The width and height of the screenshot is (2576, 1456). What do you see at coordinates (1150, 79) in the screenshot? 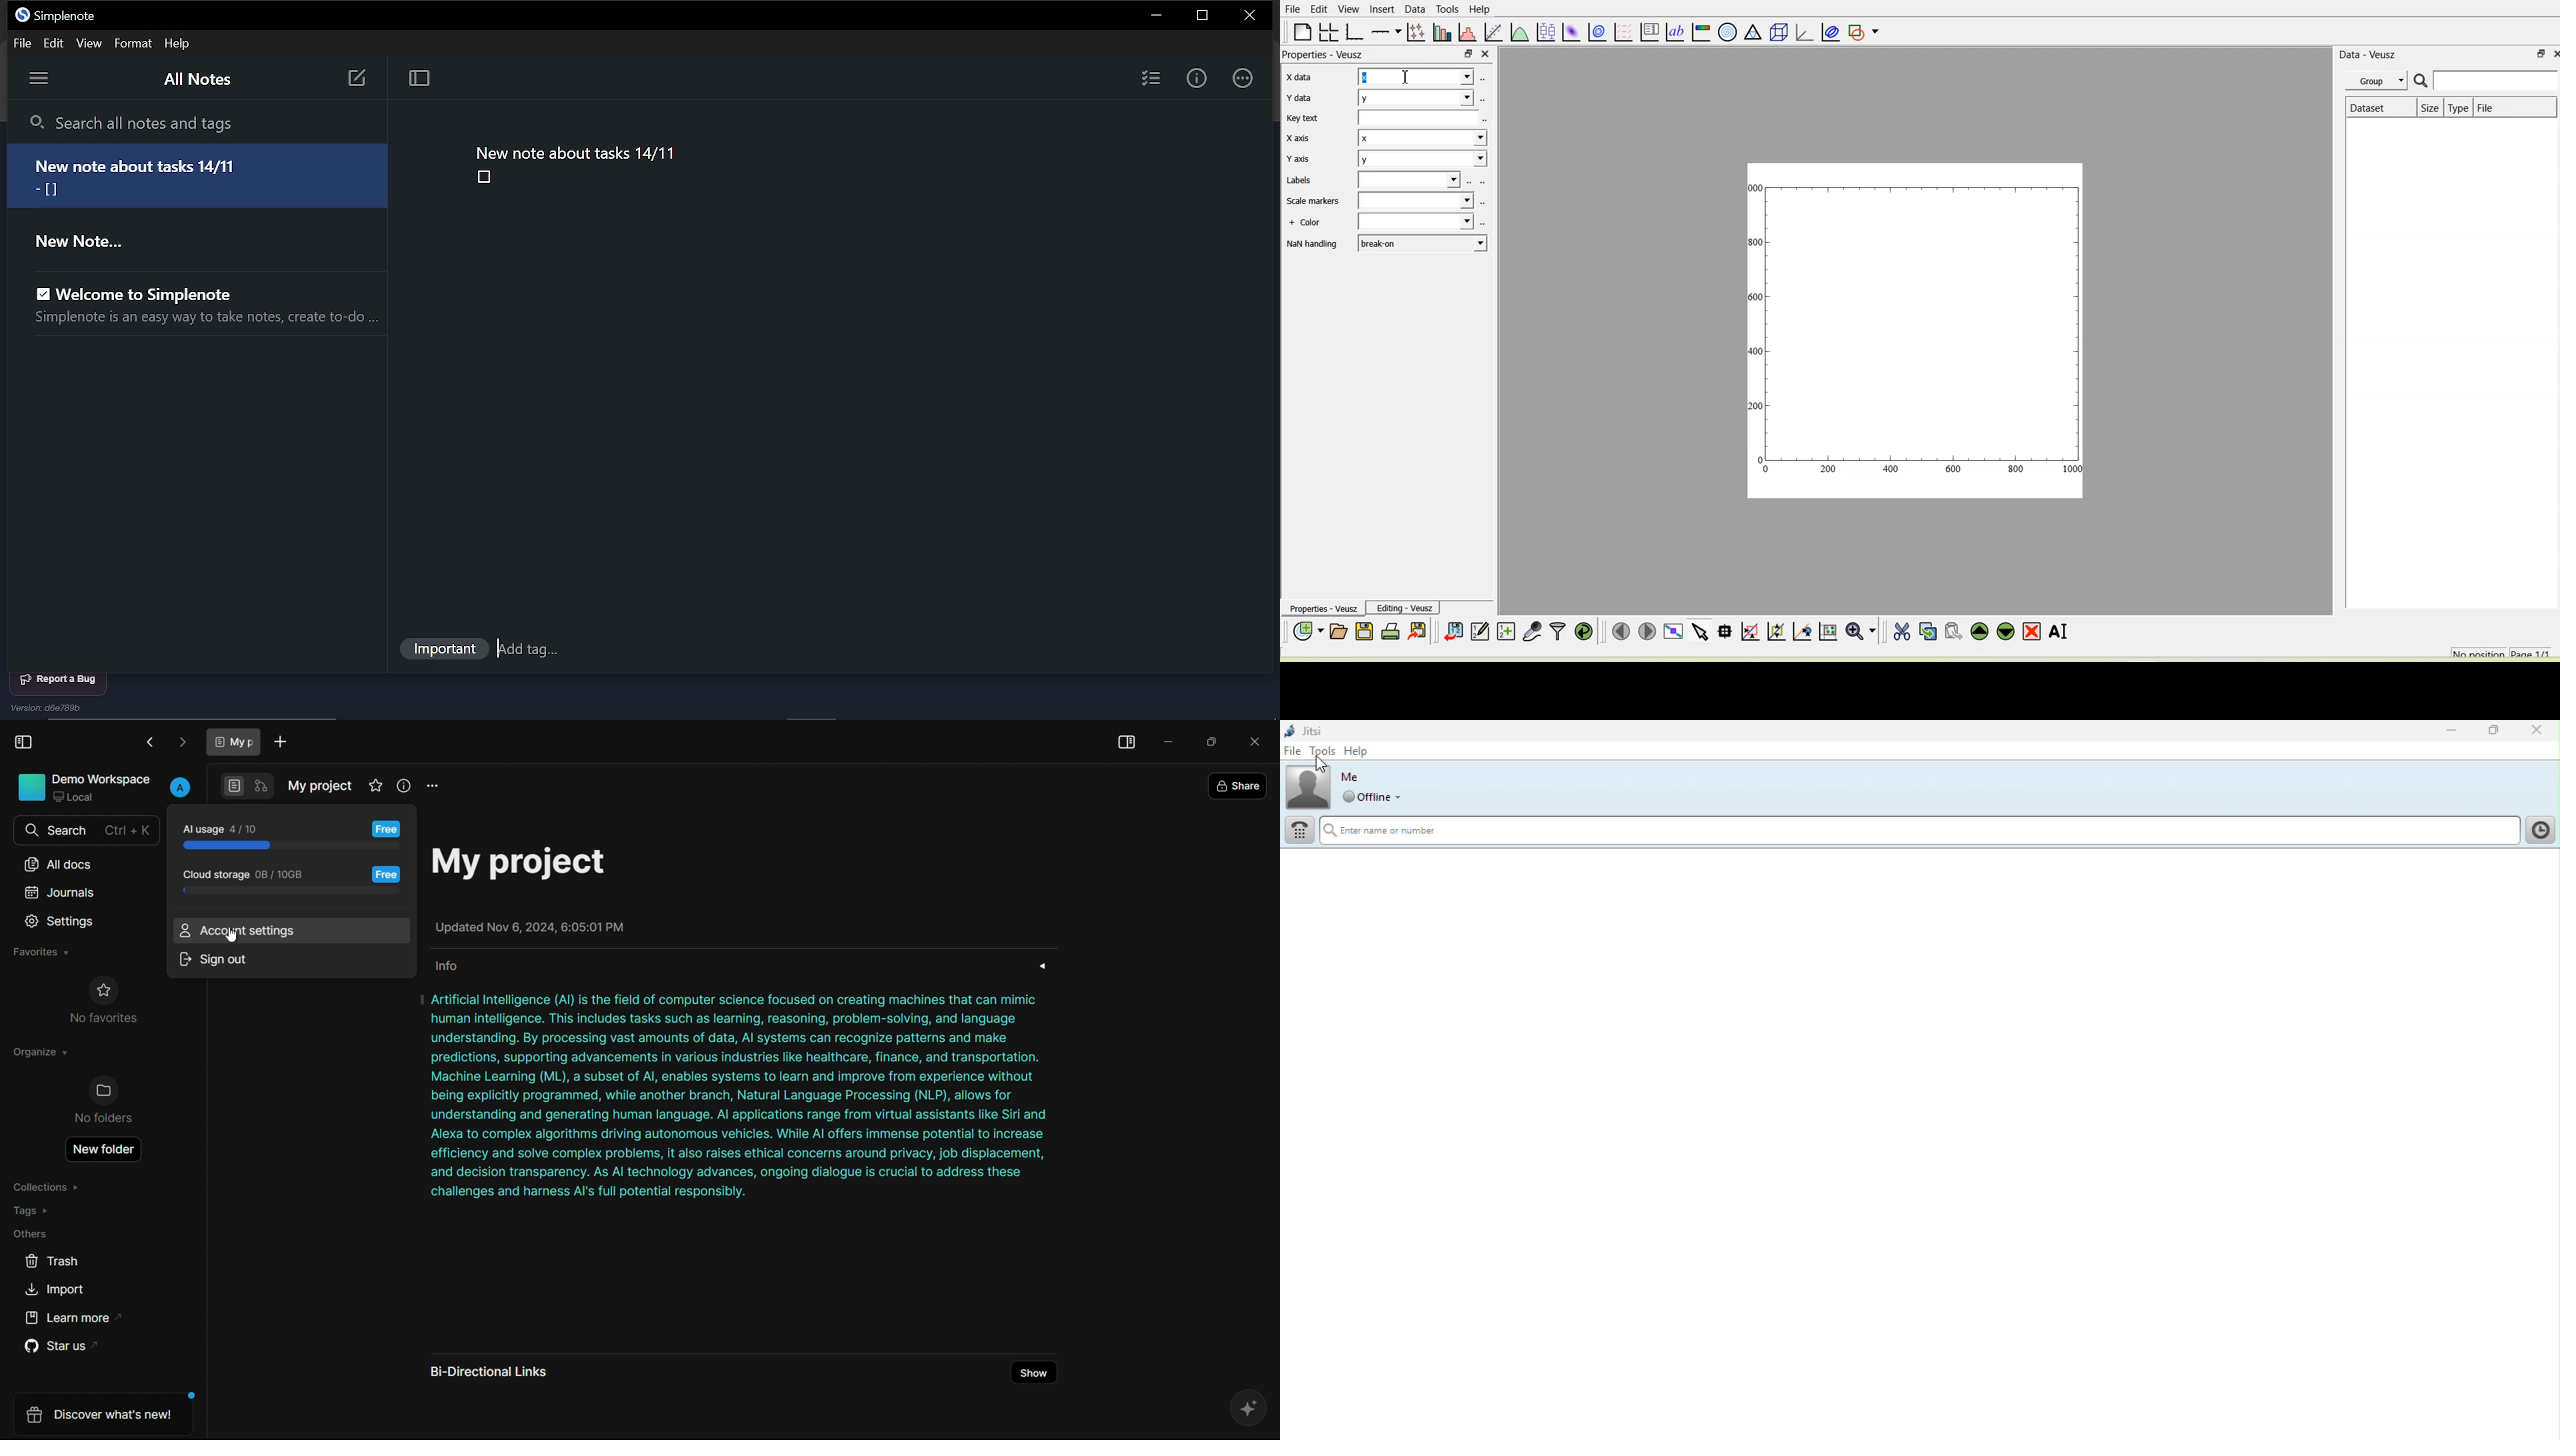
I see `Inset checklist` at bounding box center [1150, 79].